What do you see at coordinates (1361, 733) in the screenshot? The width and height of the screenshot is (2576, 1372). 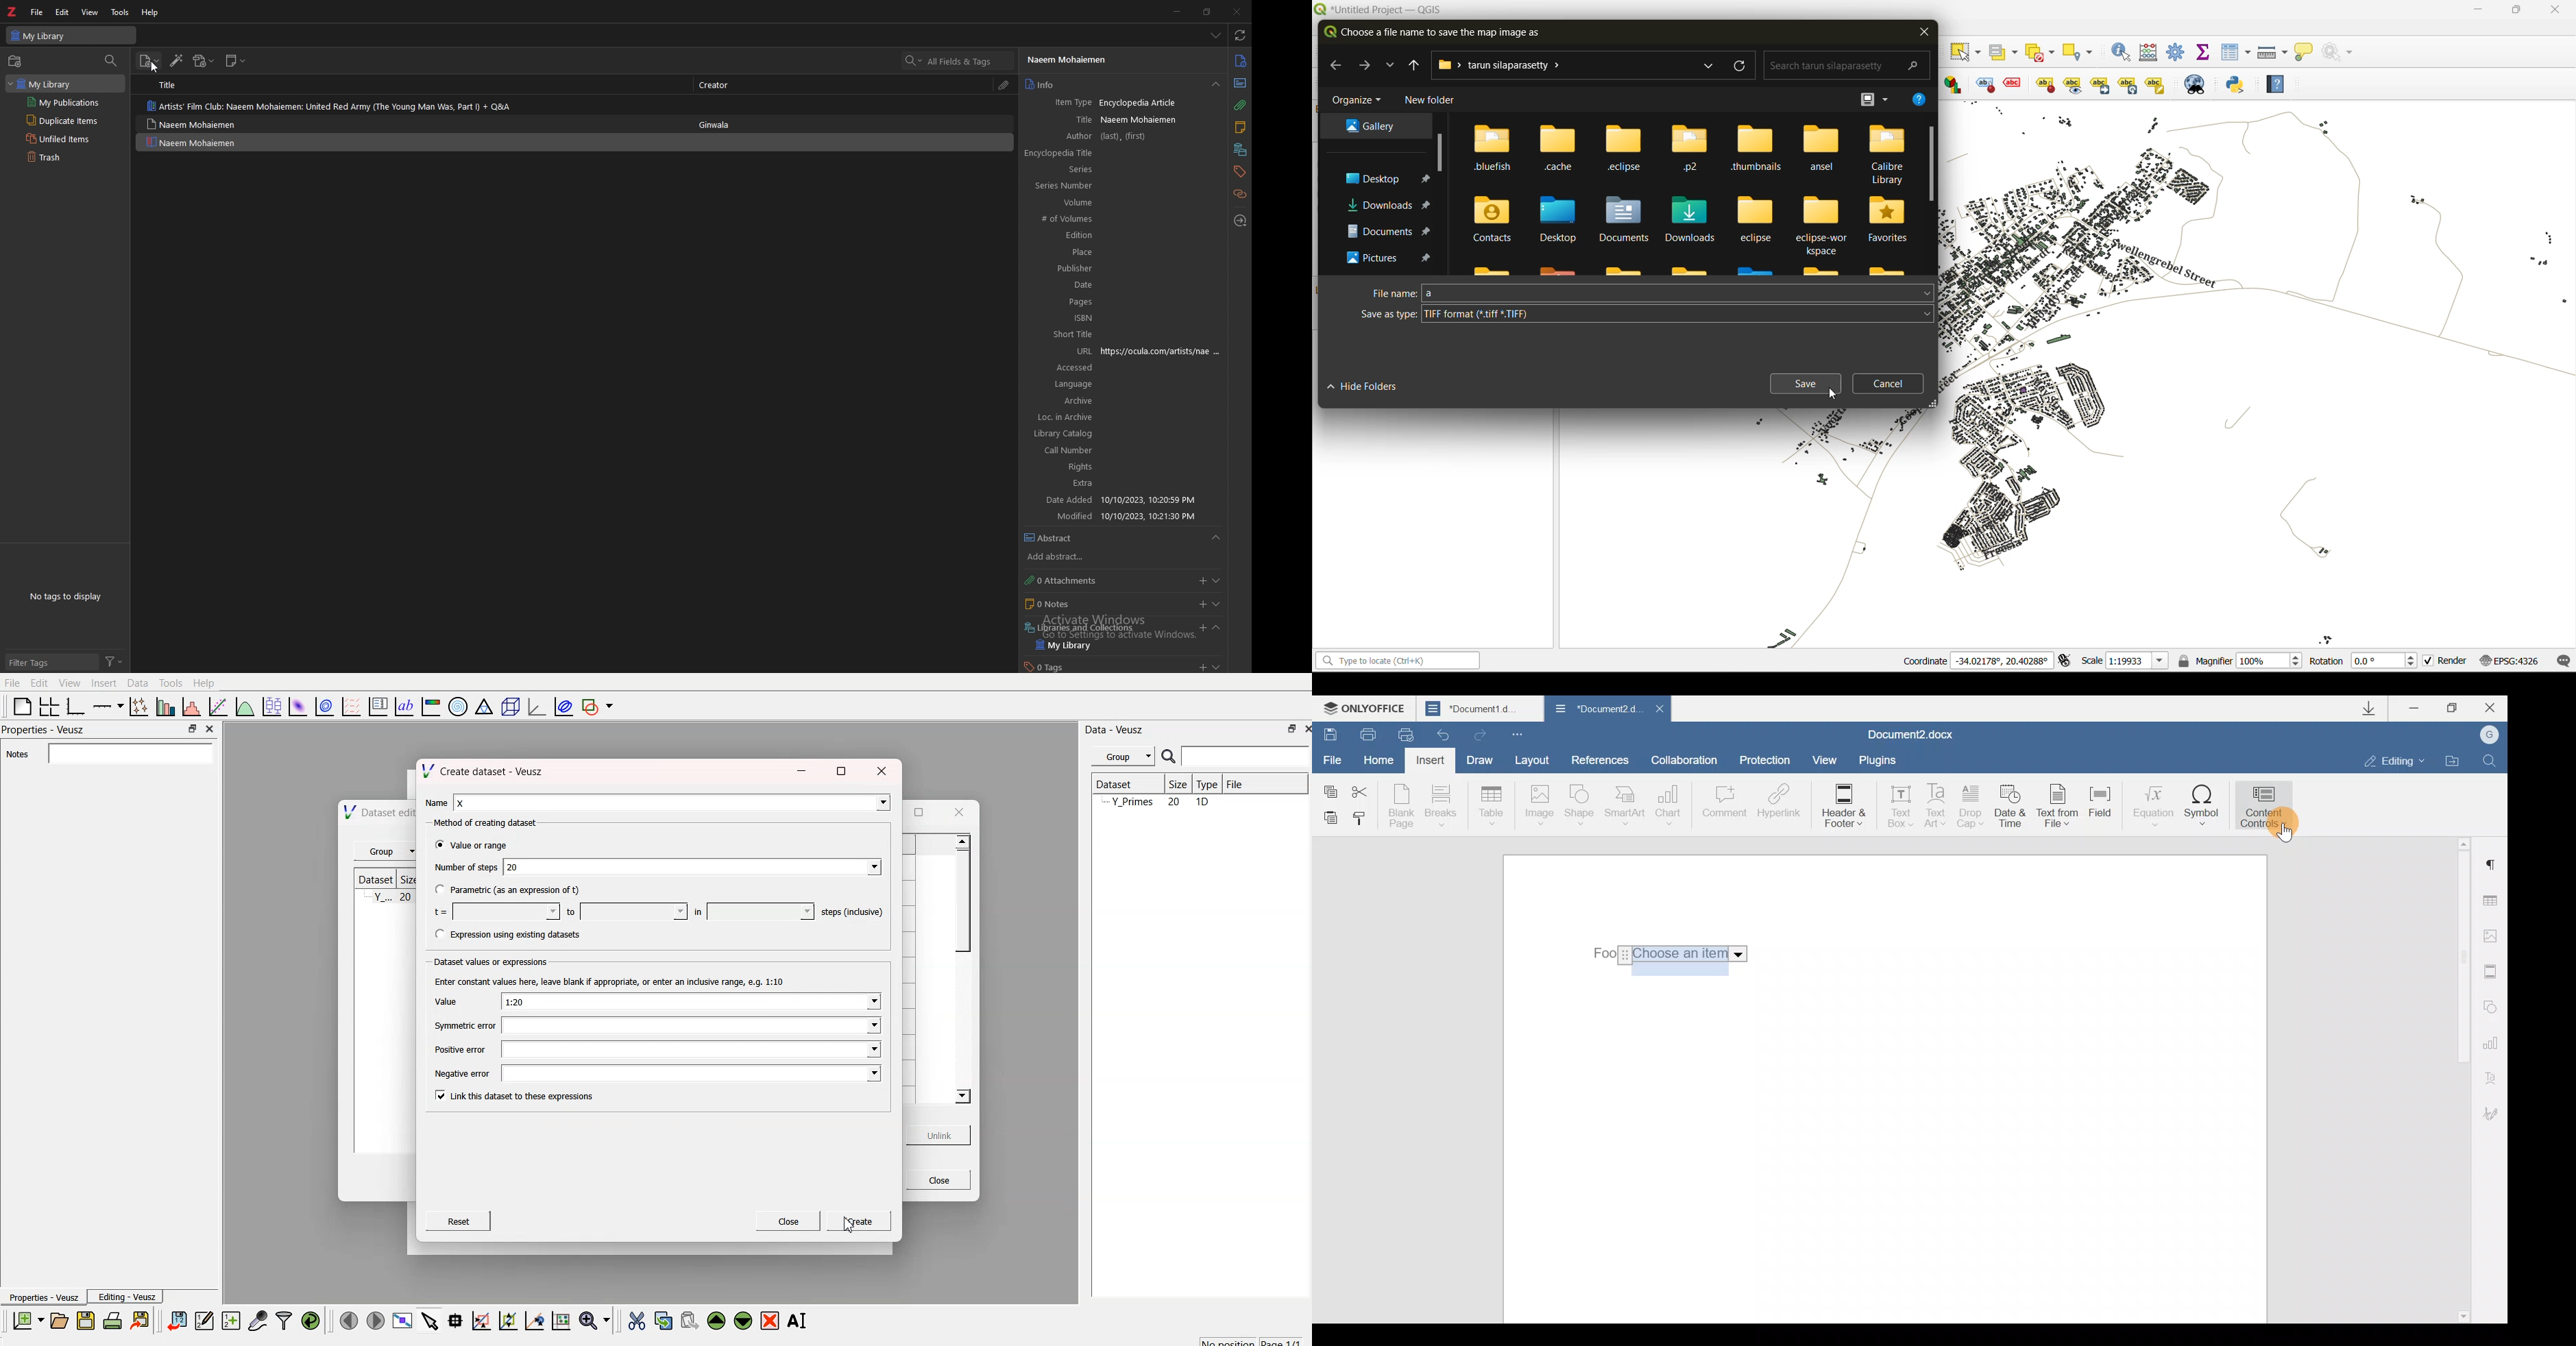 I see `Print file` at bounding box center [1361, 733].